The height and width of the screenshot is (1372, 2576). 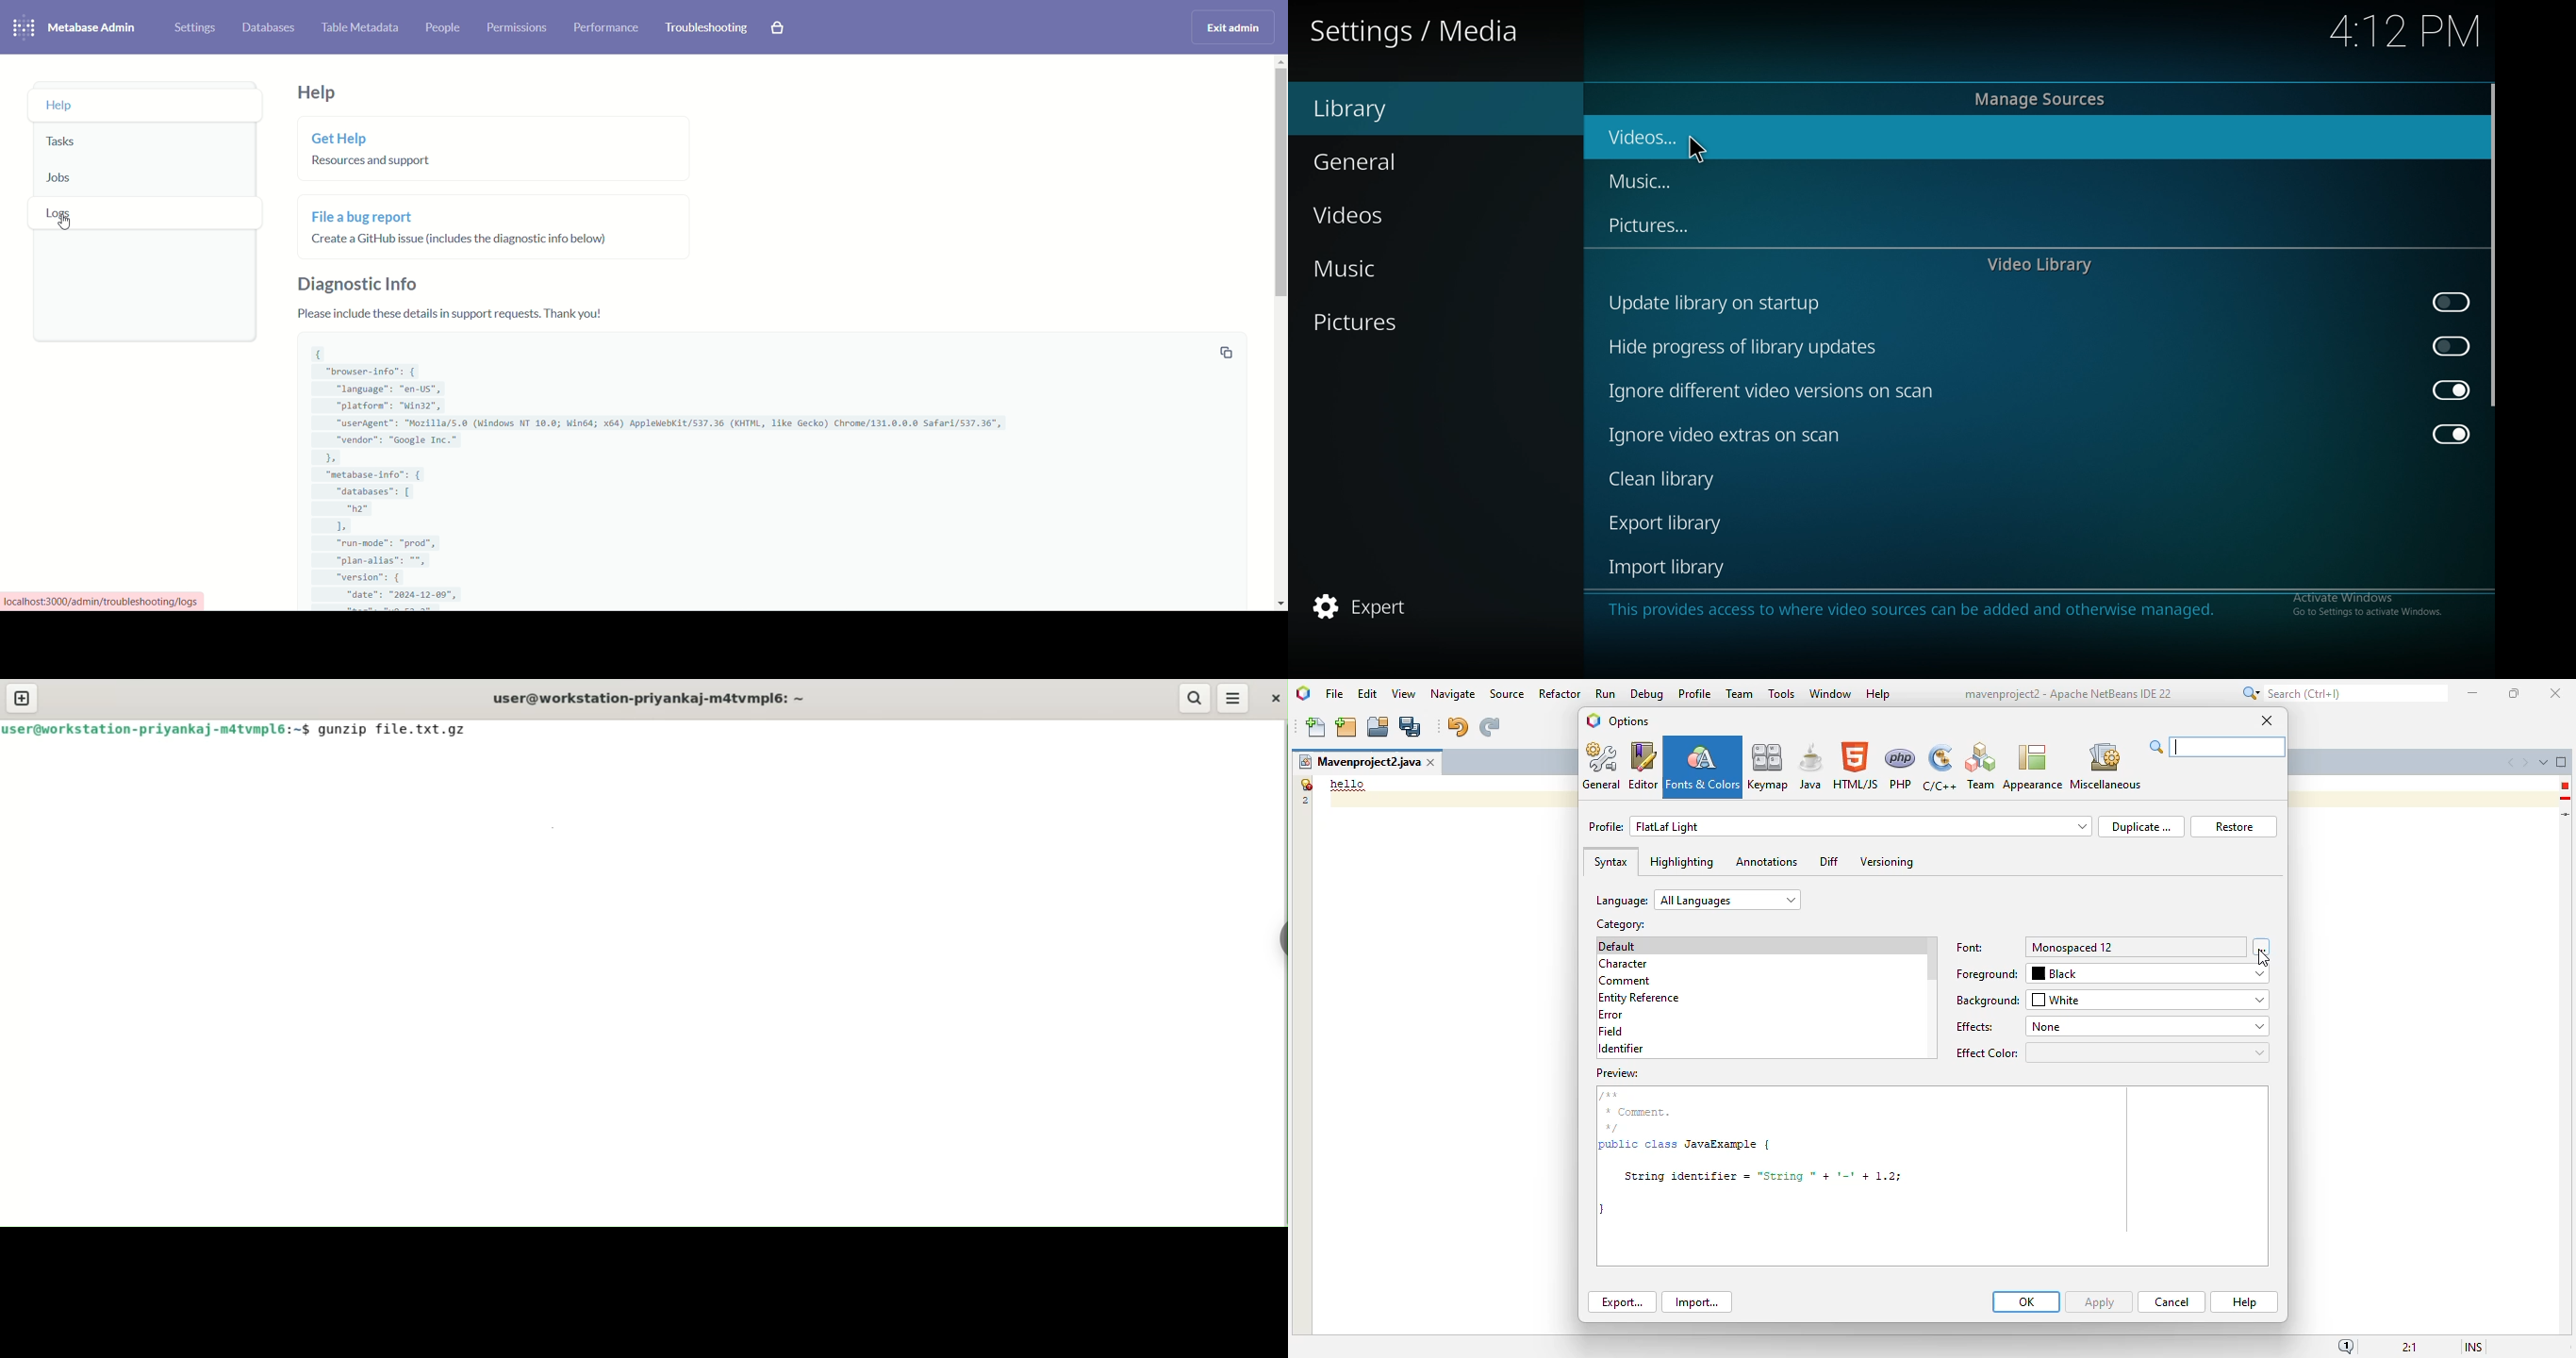 I want to click on effect color: , so click(x=2111, y=1052).